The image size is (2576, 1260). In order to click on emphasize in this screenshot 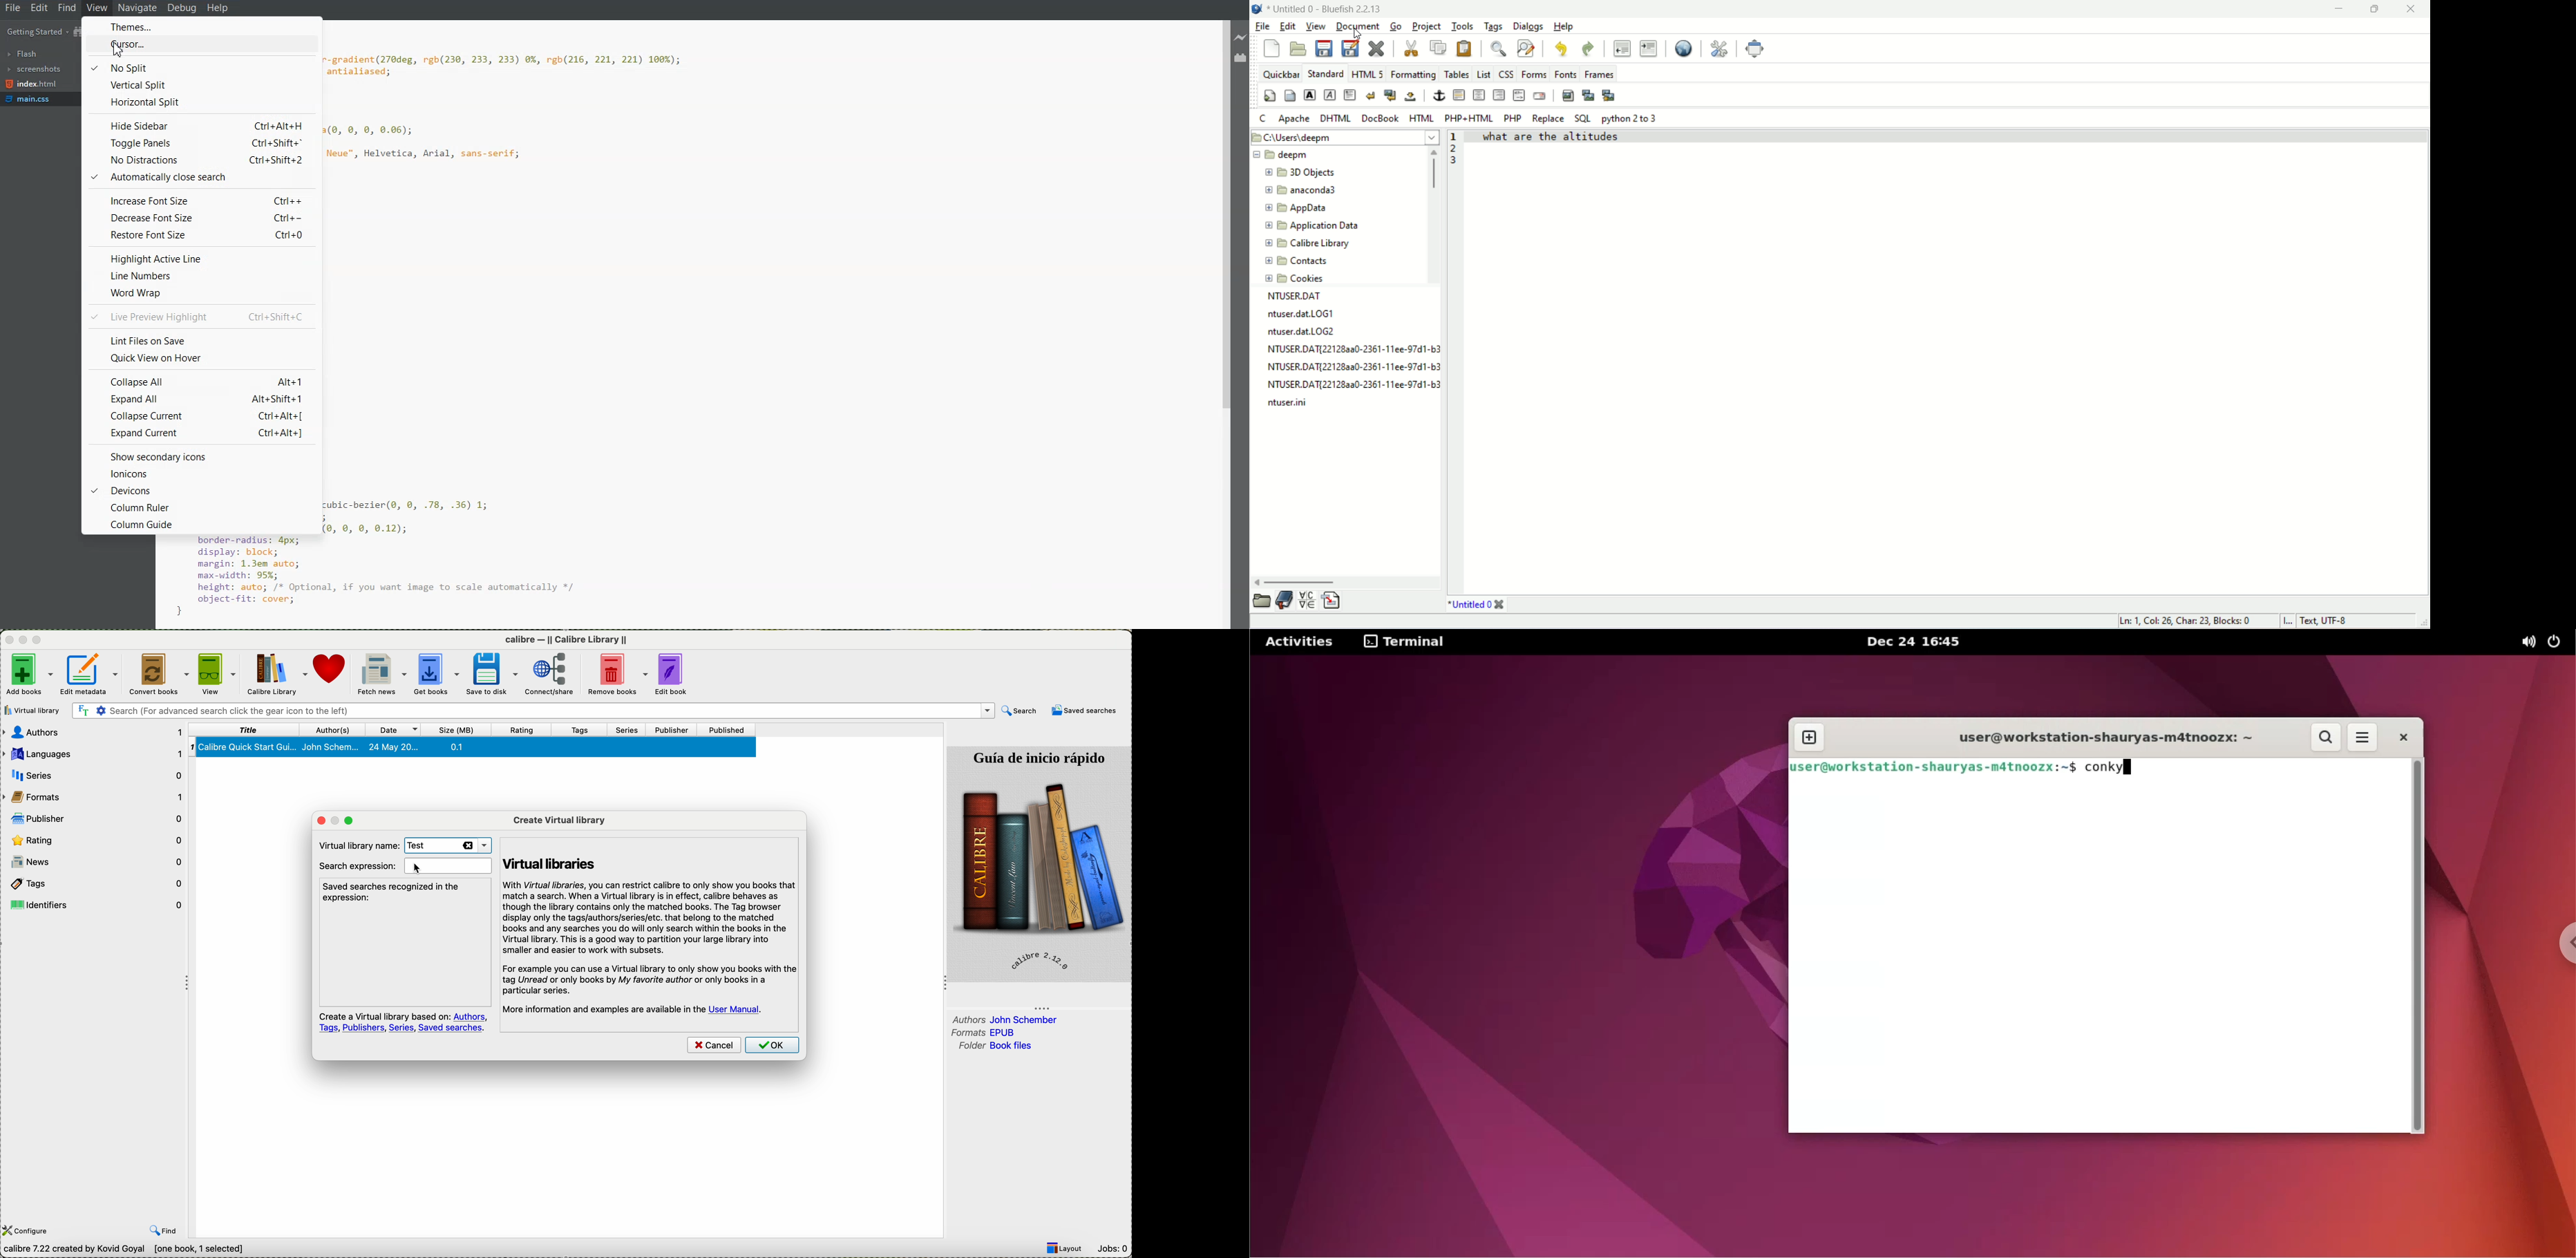, I will do `click(1331, 95)`.